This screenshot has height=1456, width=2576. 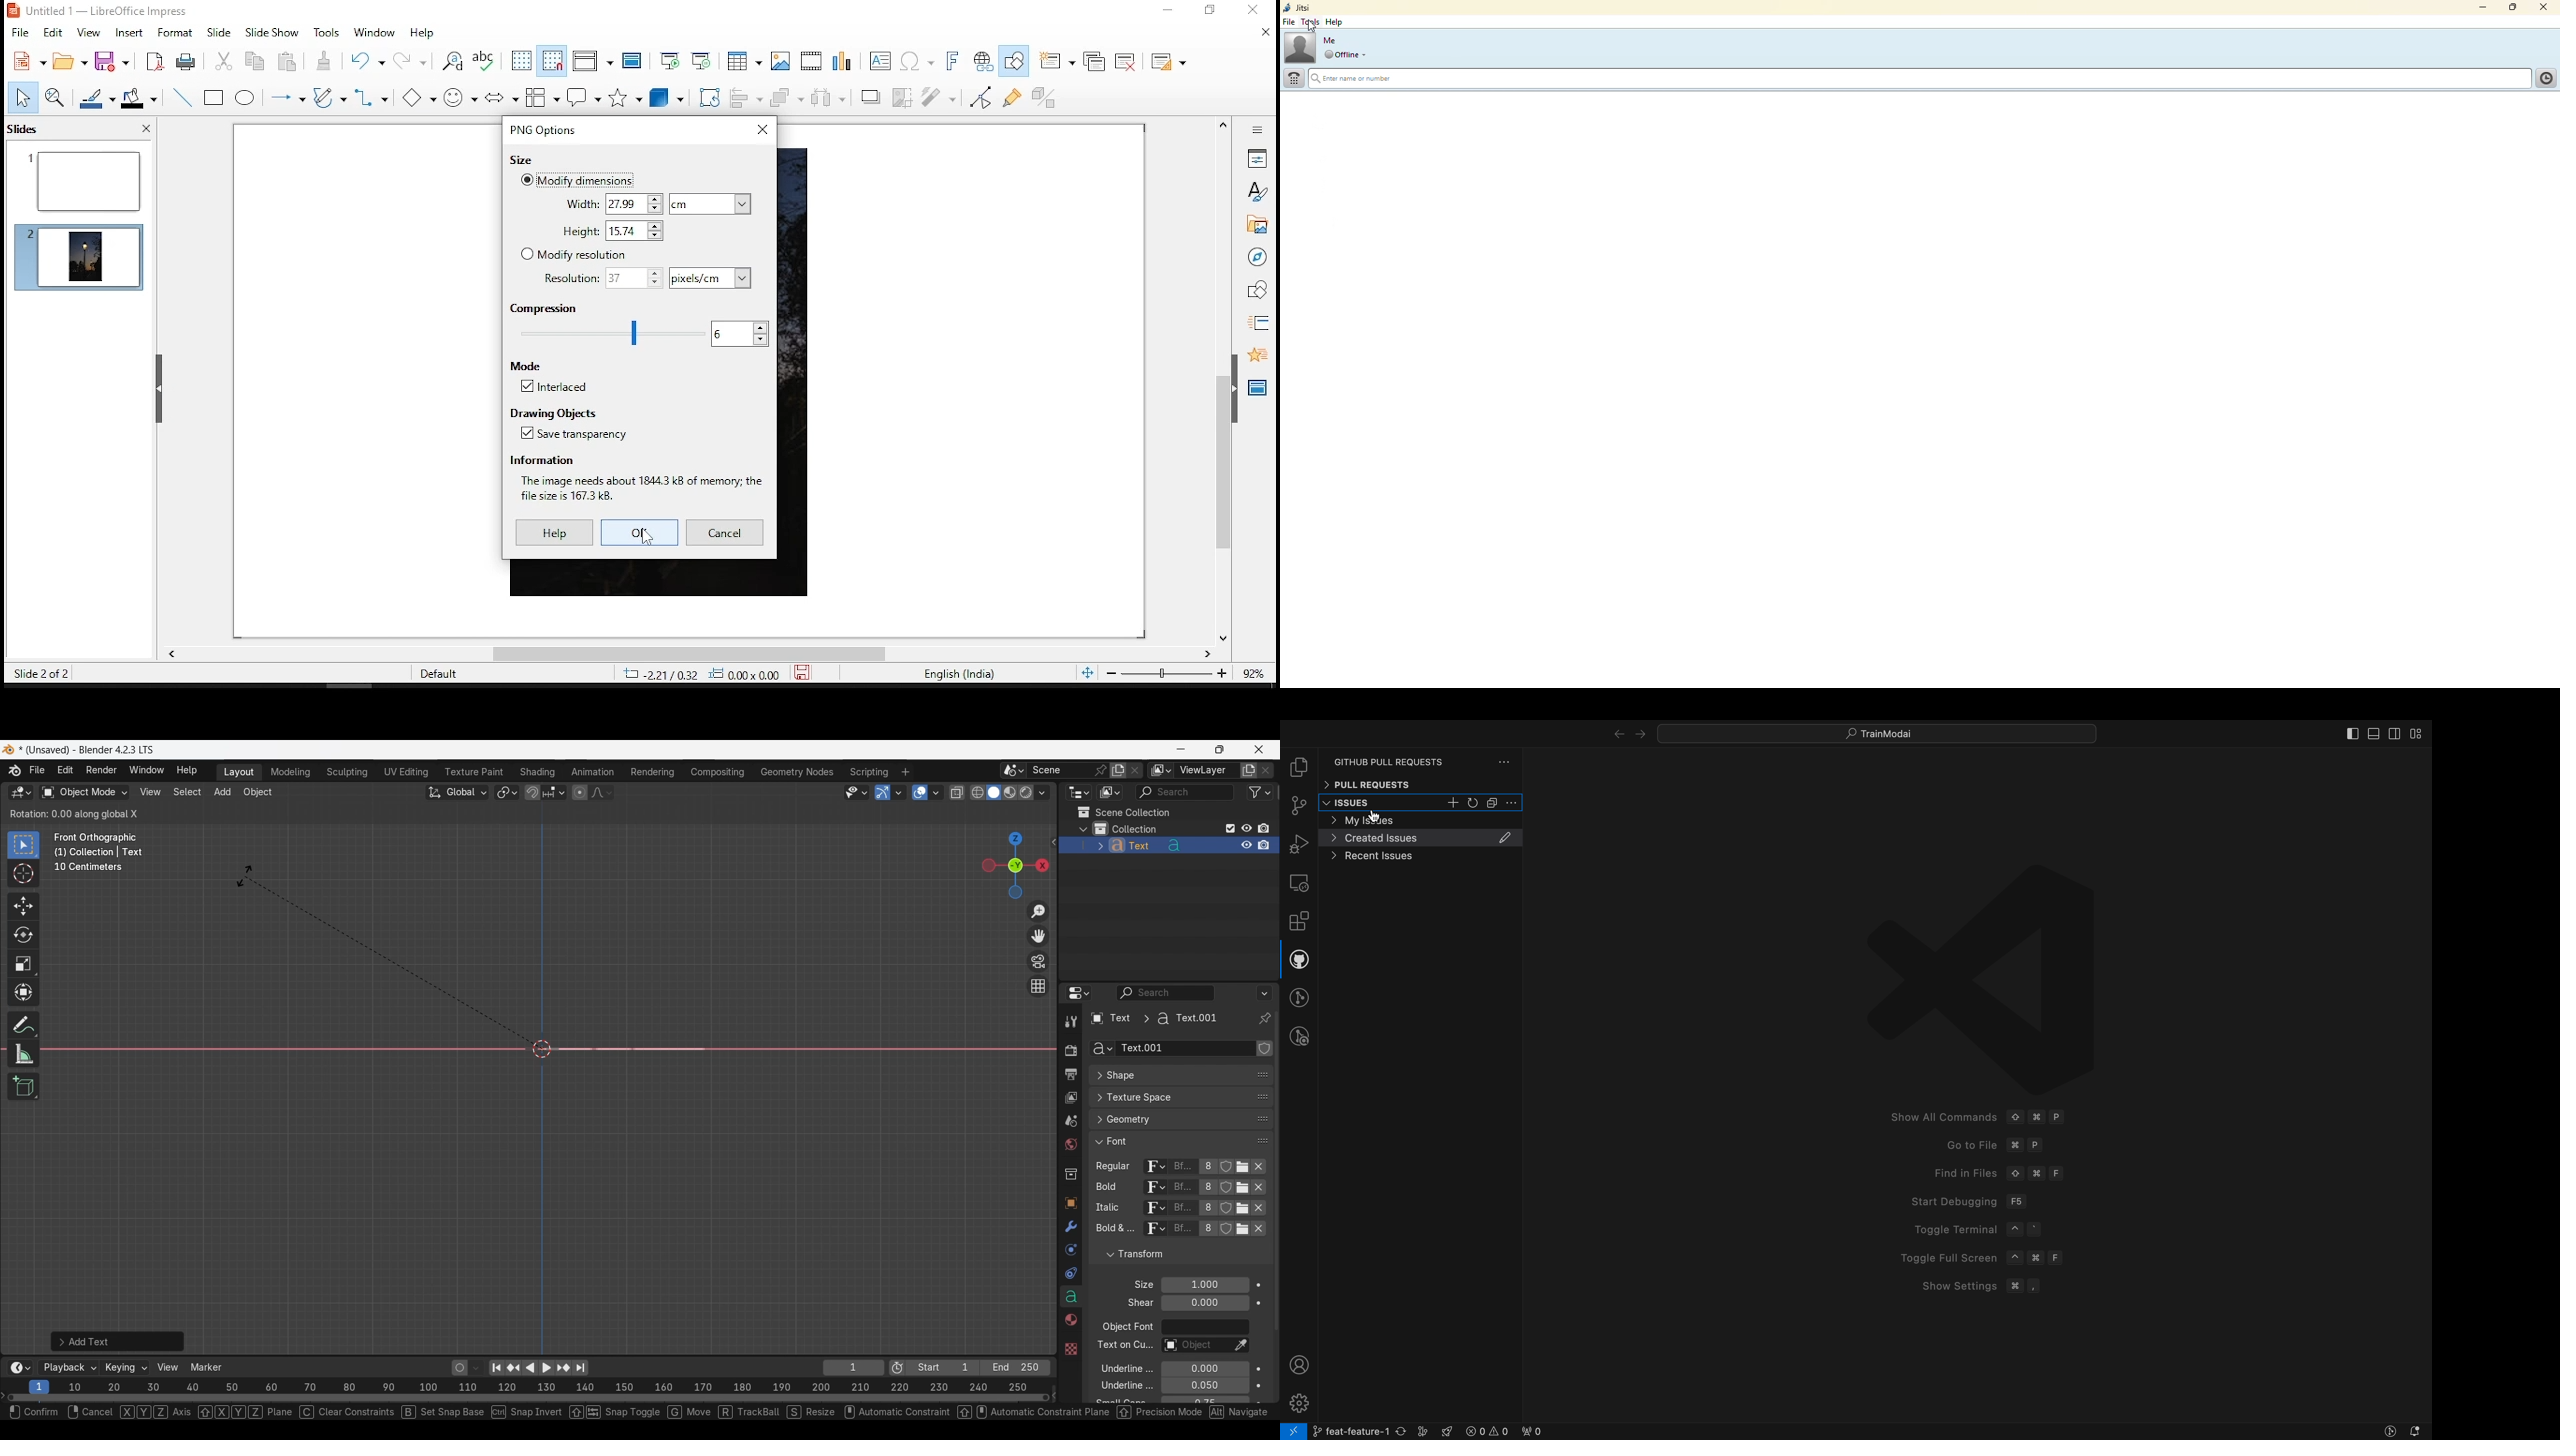 What do you see at coordinates (640, 533) in the screenshot?
I see `ok` at bounding box center [640, 533].